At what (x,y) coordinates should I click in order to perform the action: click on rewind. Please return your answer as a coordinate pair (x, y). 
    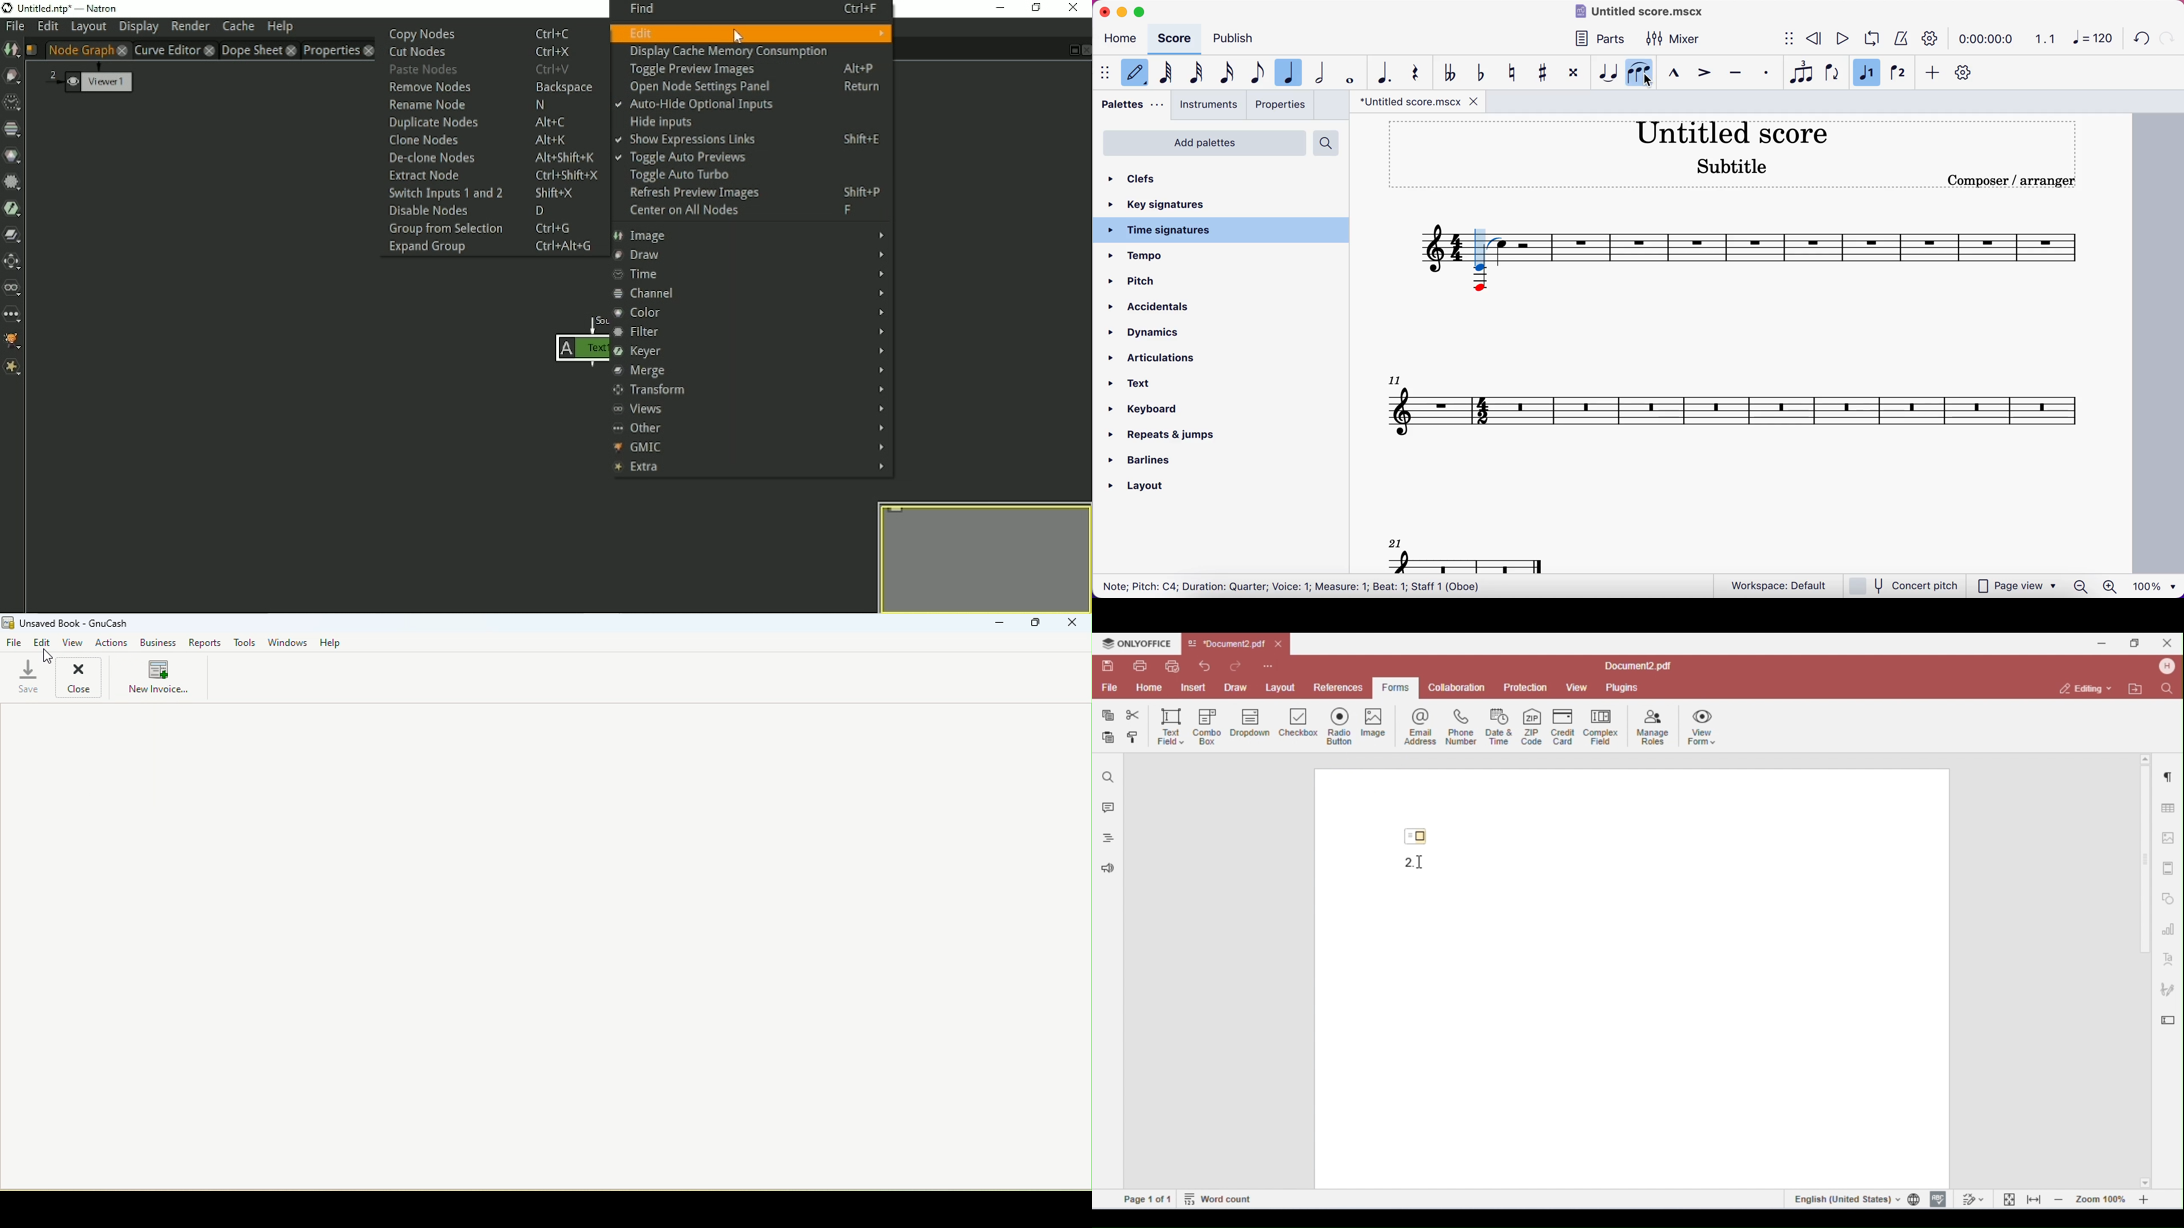
    Looking at the image, I should click on (1811, 40).